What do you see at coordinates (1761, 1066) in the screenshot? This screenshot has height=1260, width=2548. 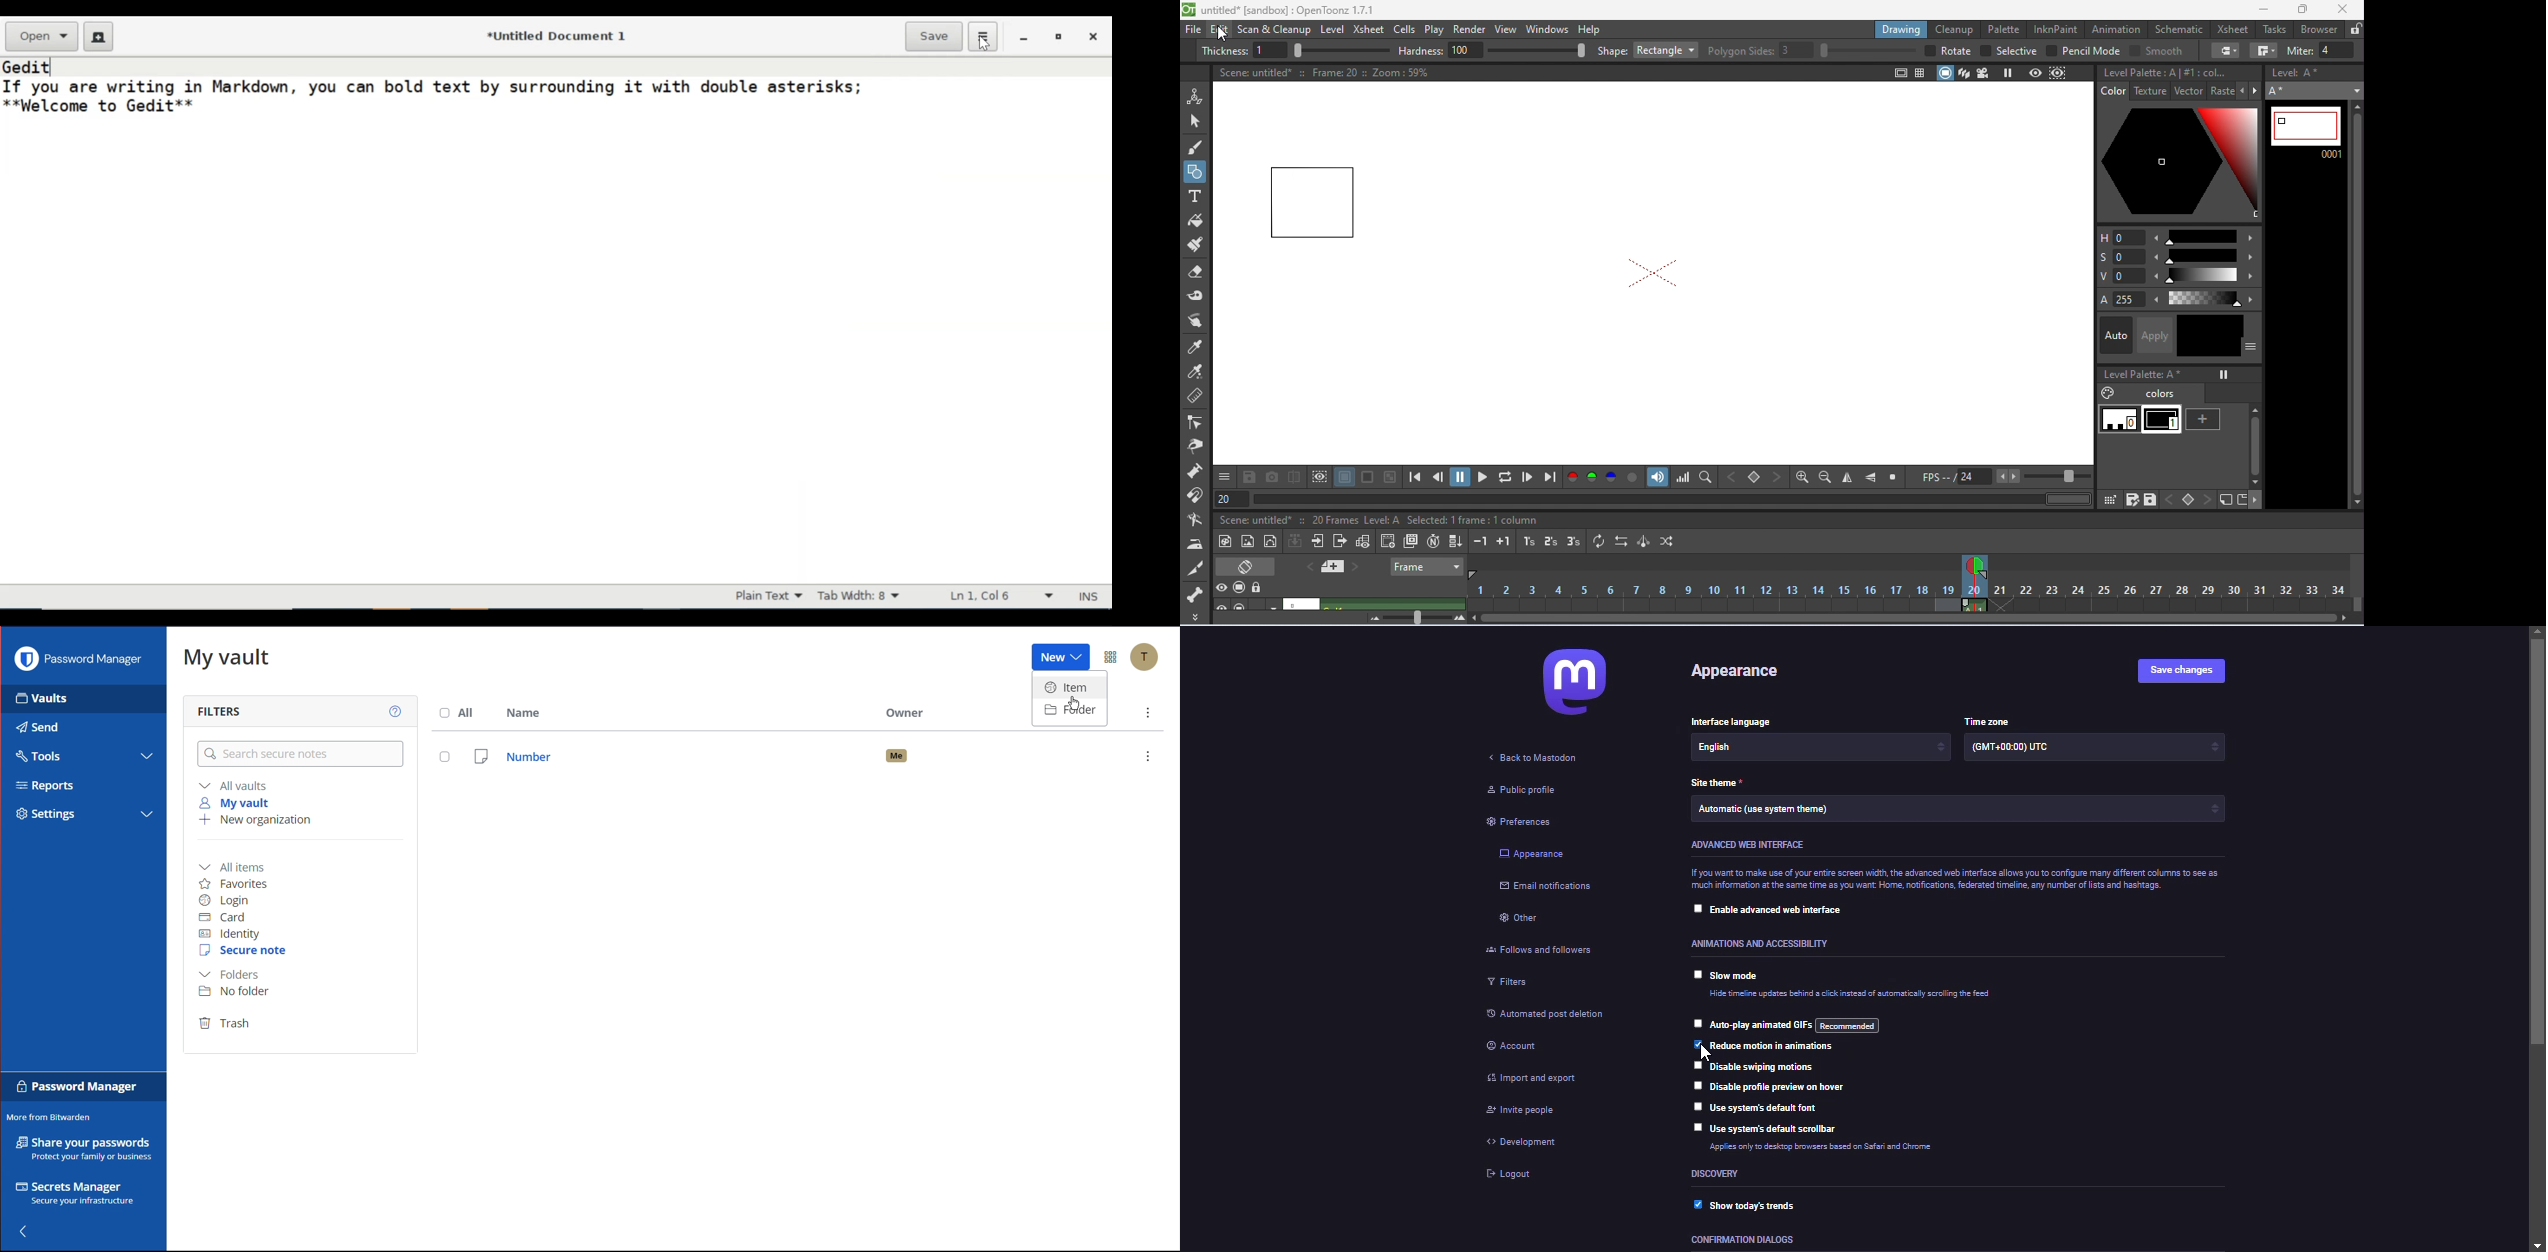 I see `disable swiping motions` at bounding box center [1761, 1066].